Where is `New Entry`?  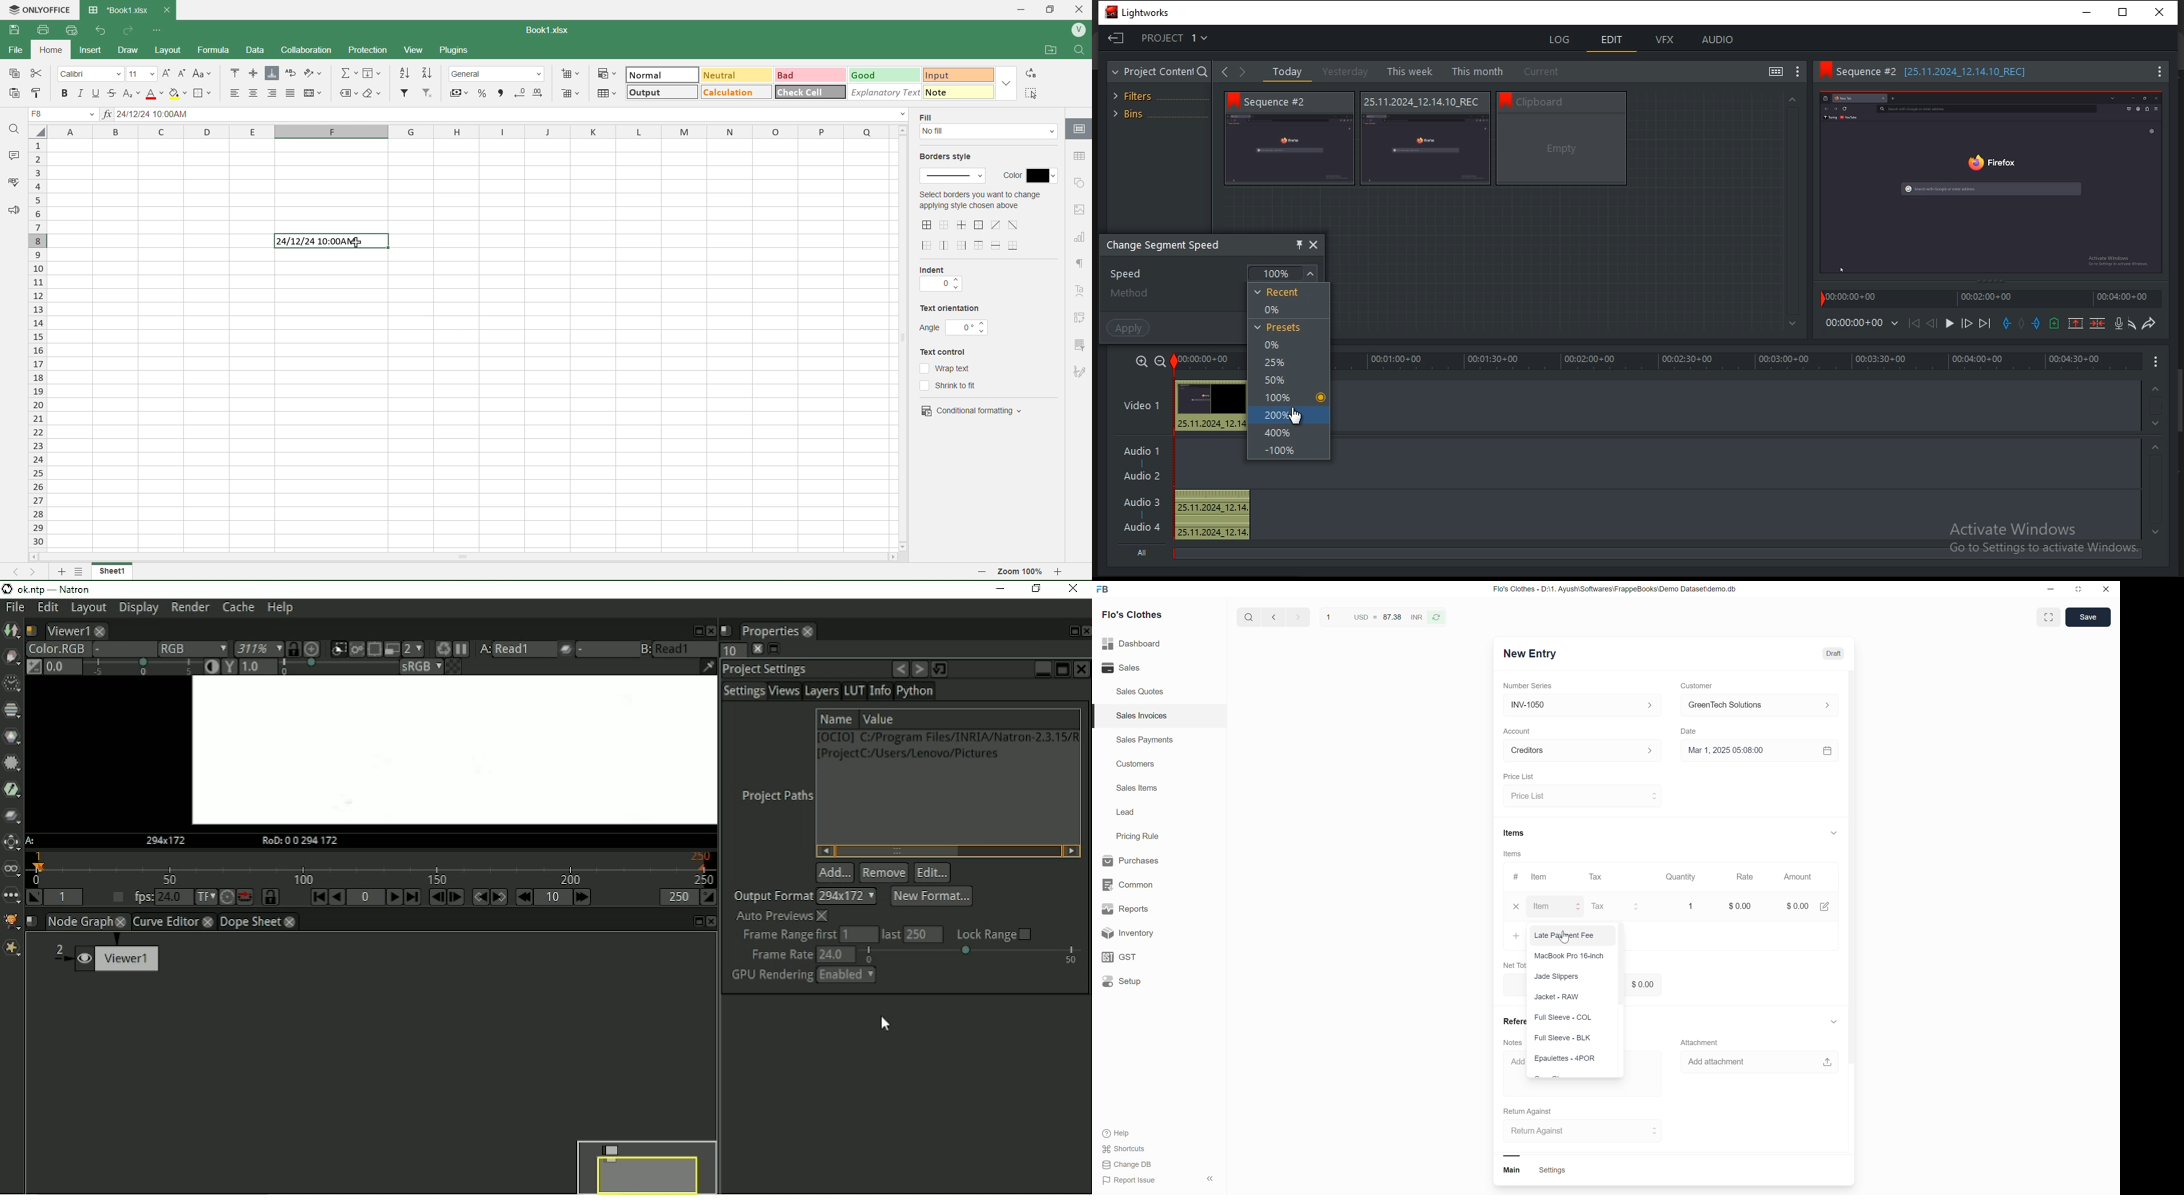 New Entry is located at coordinates (1536, 654).